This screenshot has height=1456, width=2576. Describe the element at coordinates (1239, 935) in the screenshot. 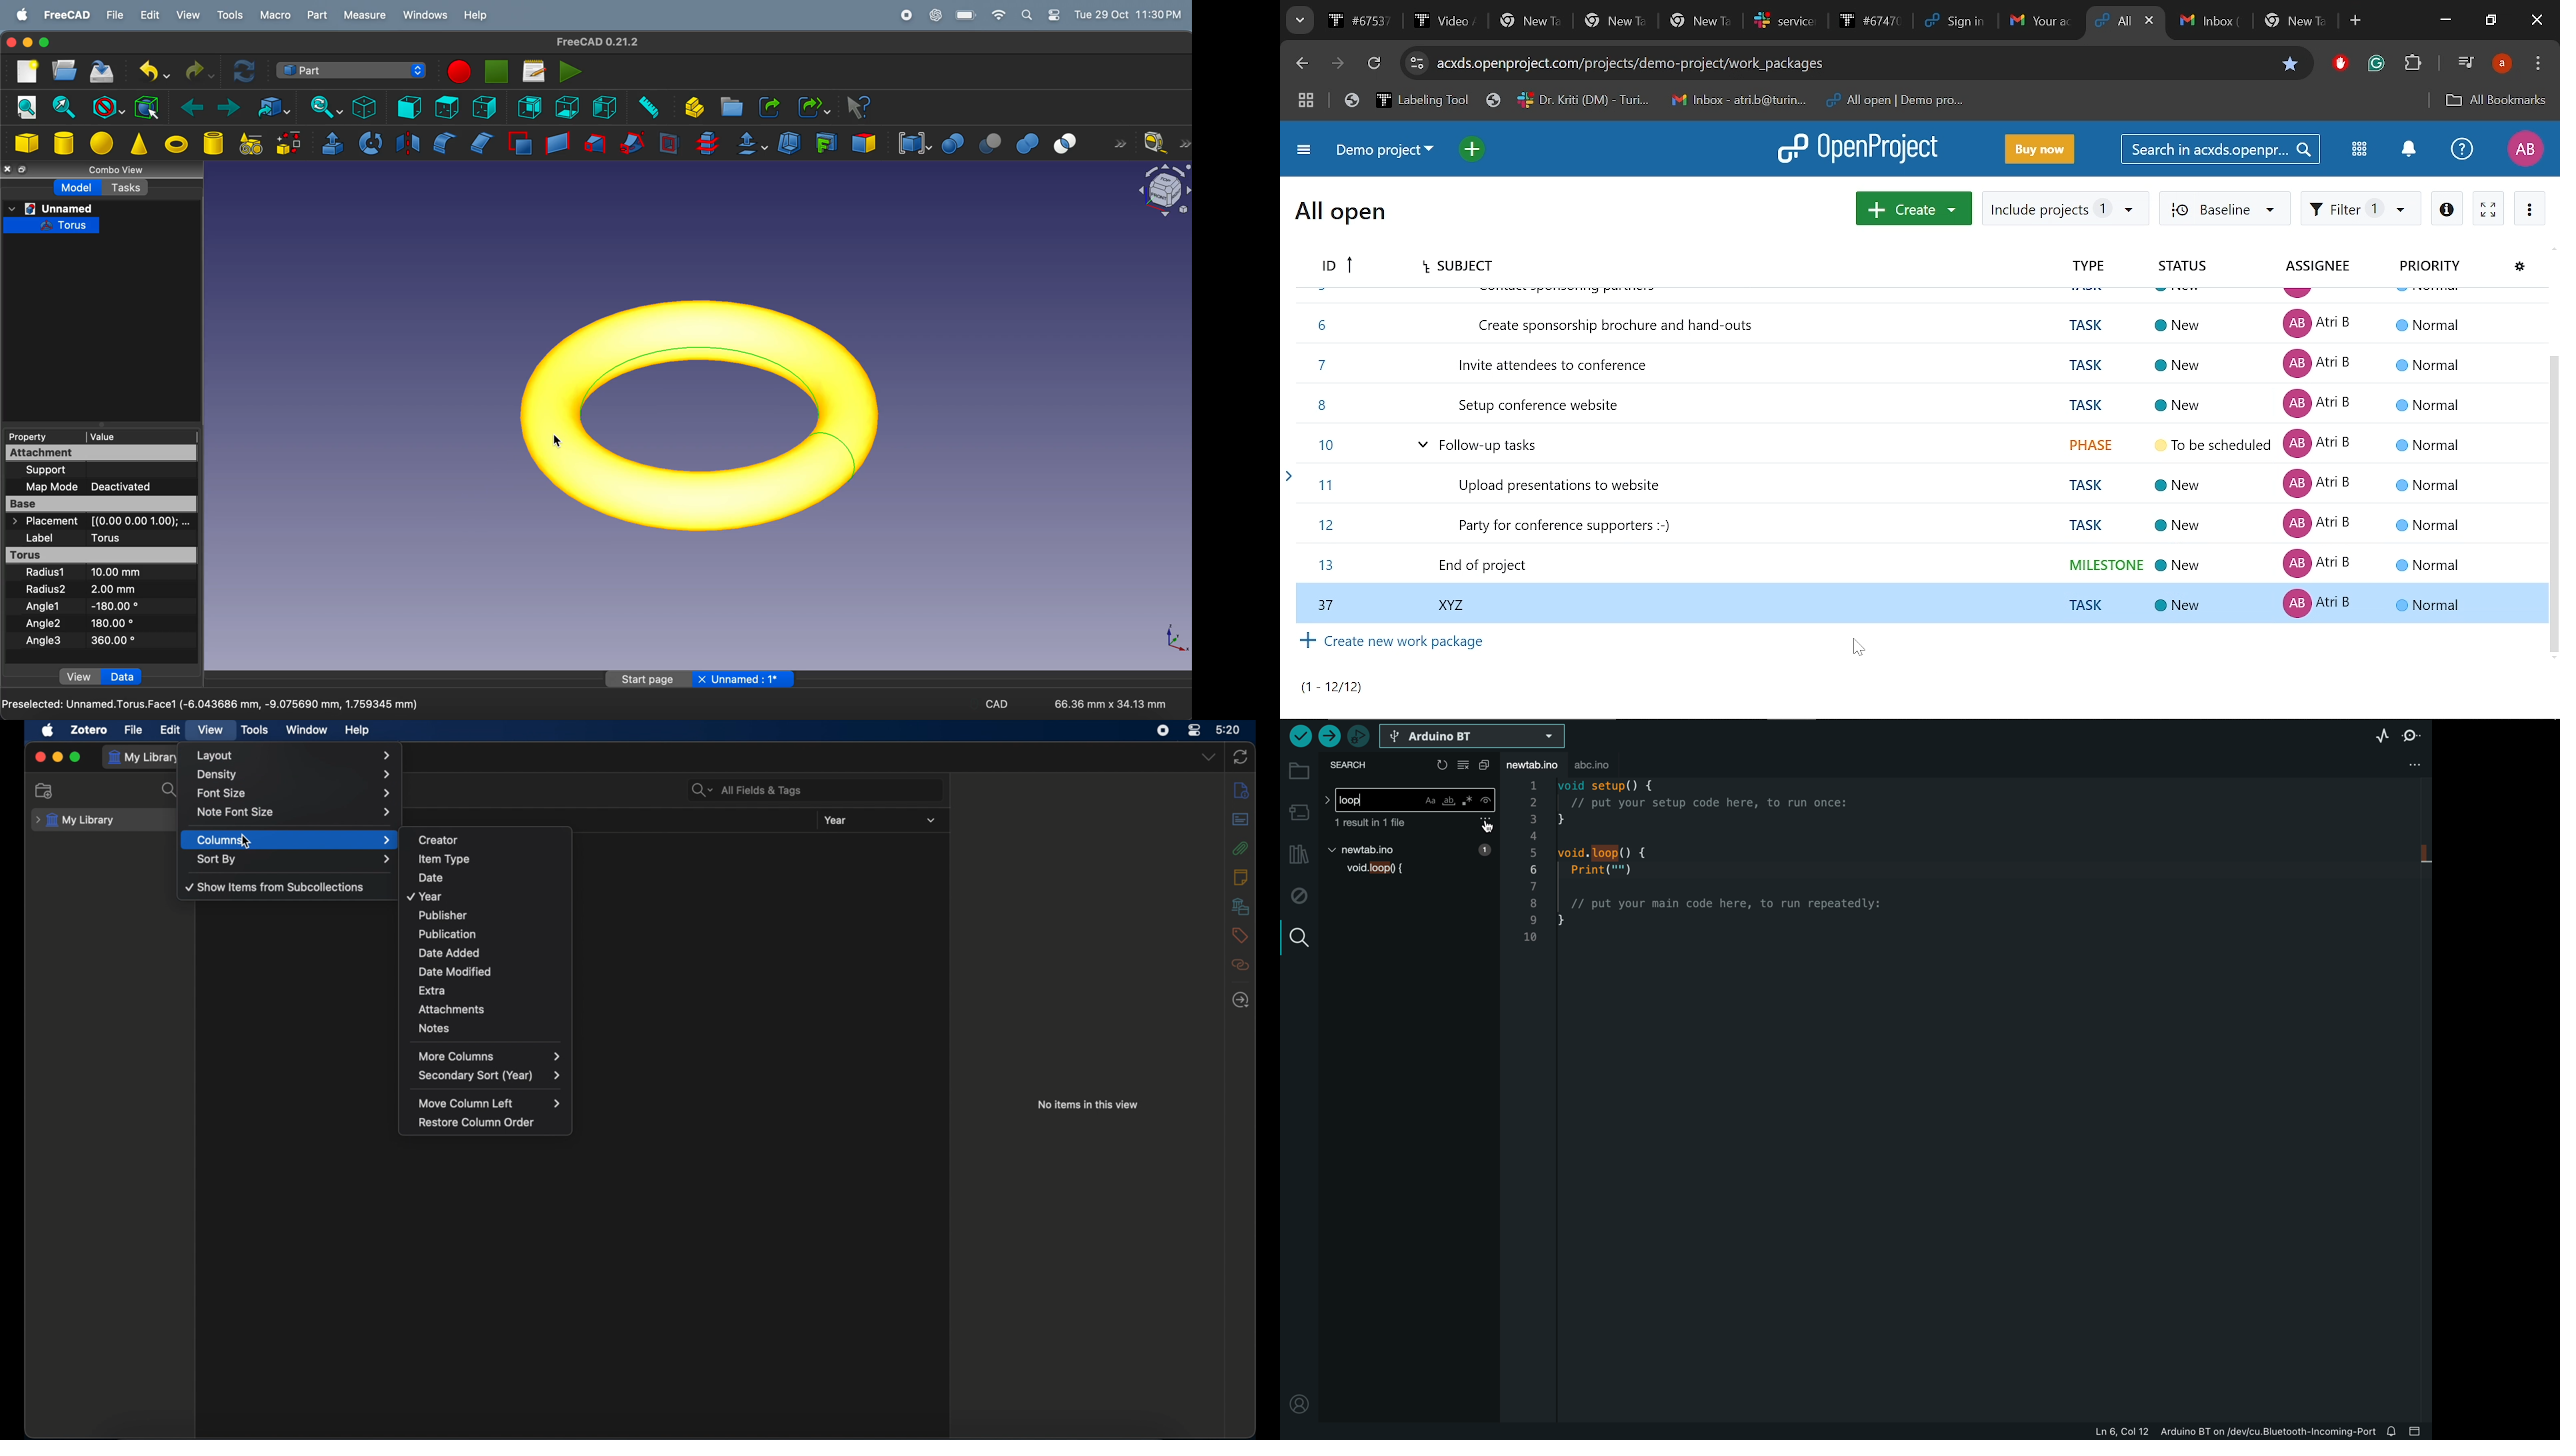

I see `tags` at that location.